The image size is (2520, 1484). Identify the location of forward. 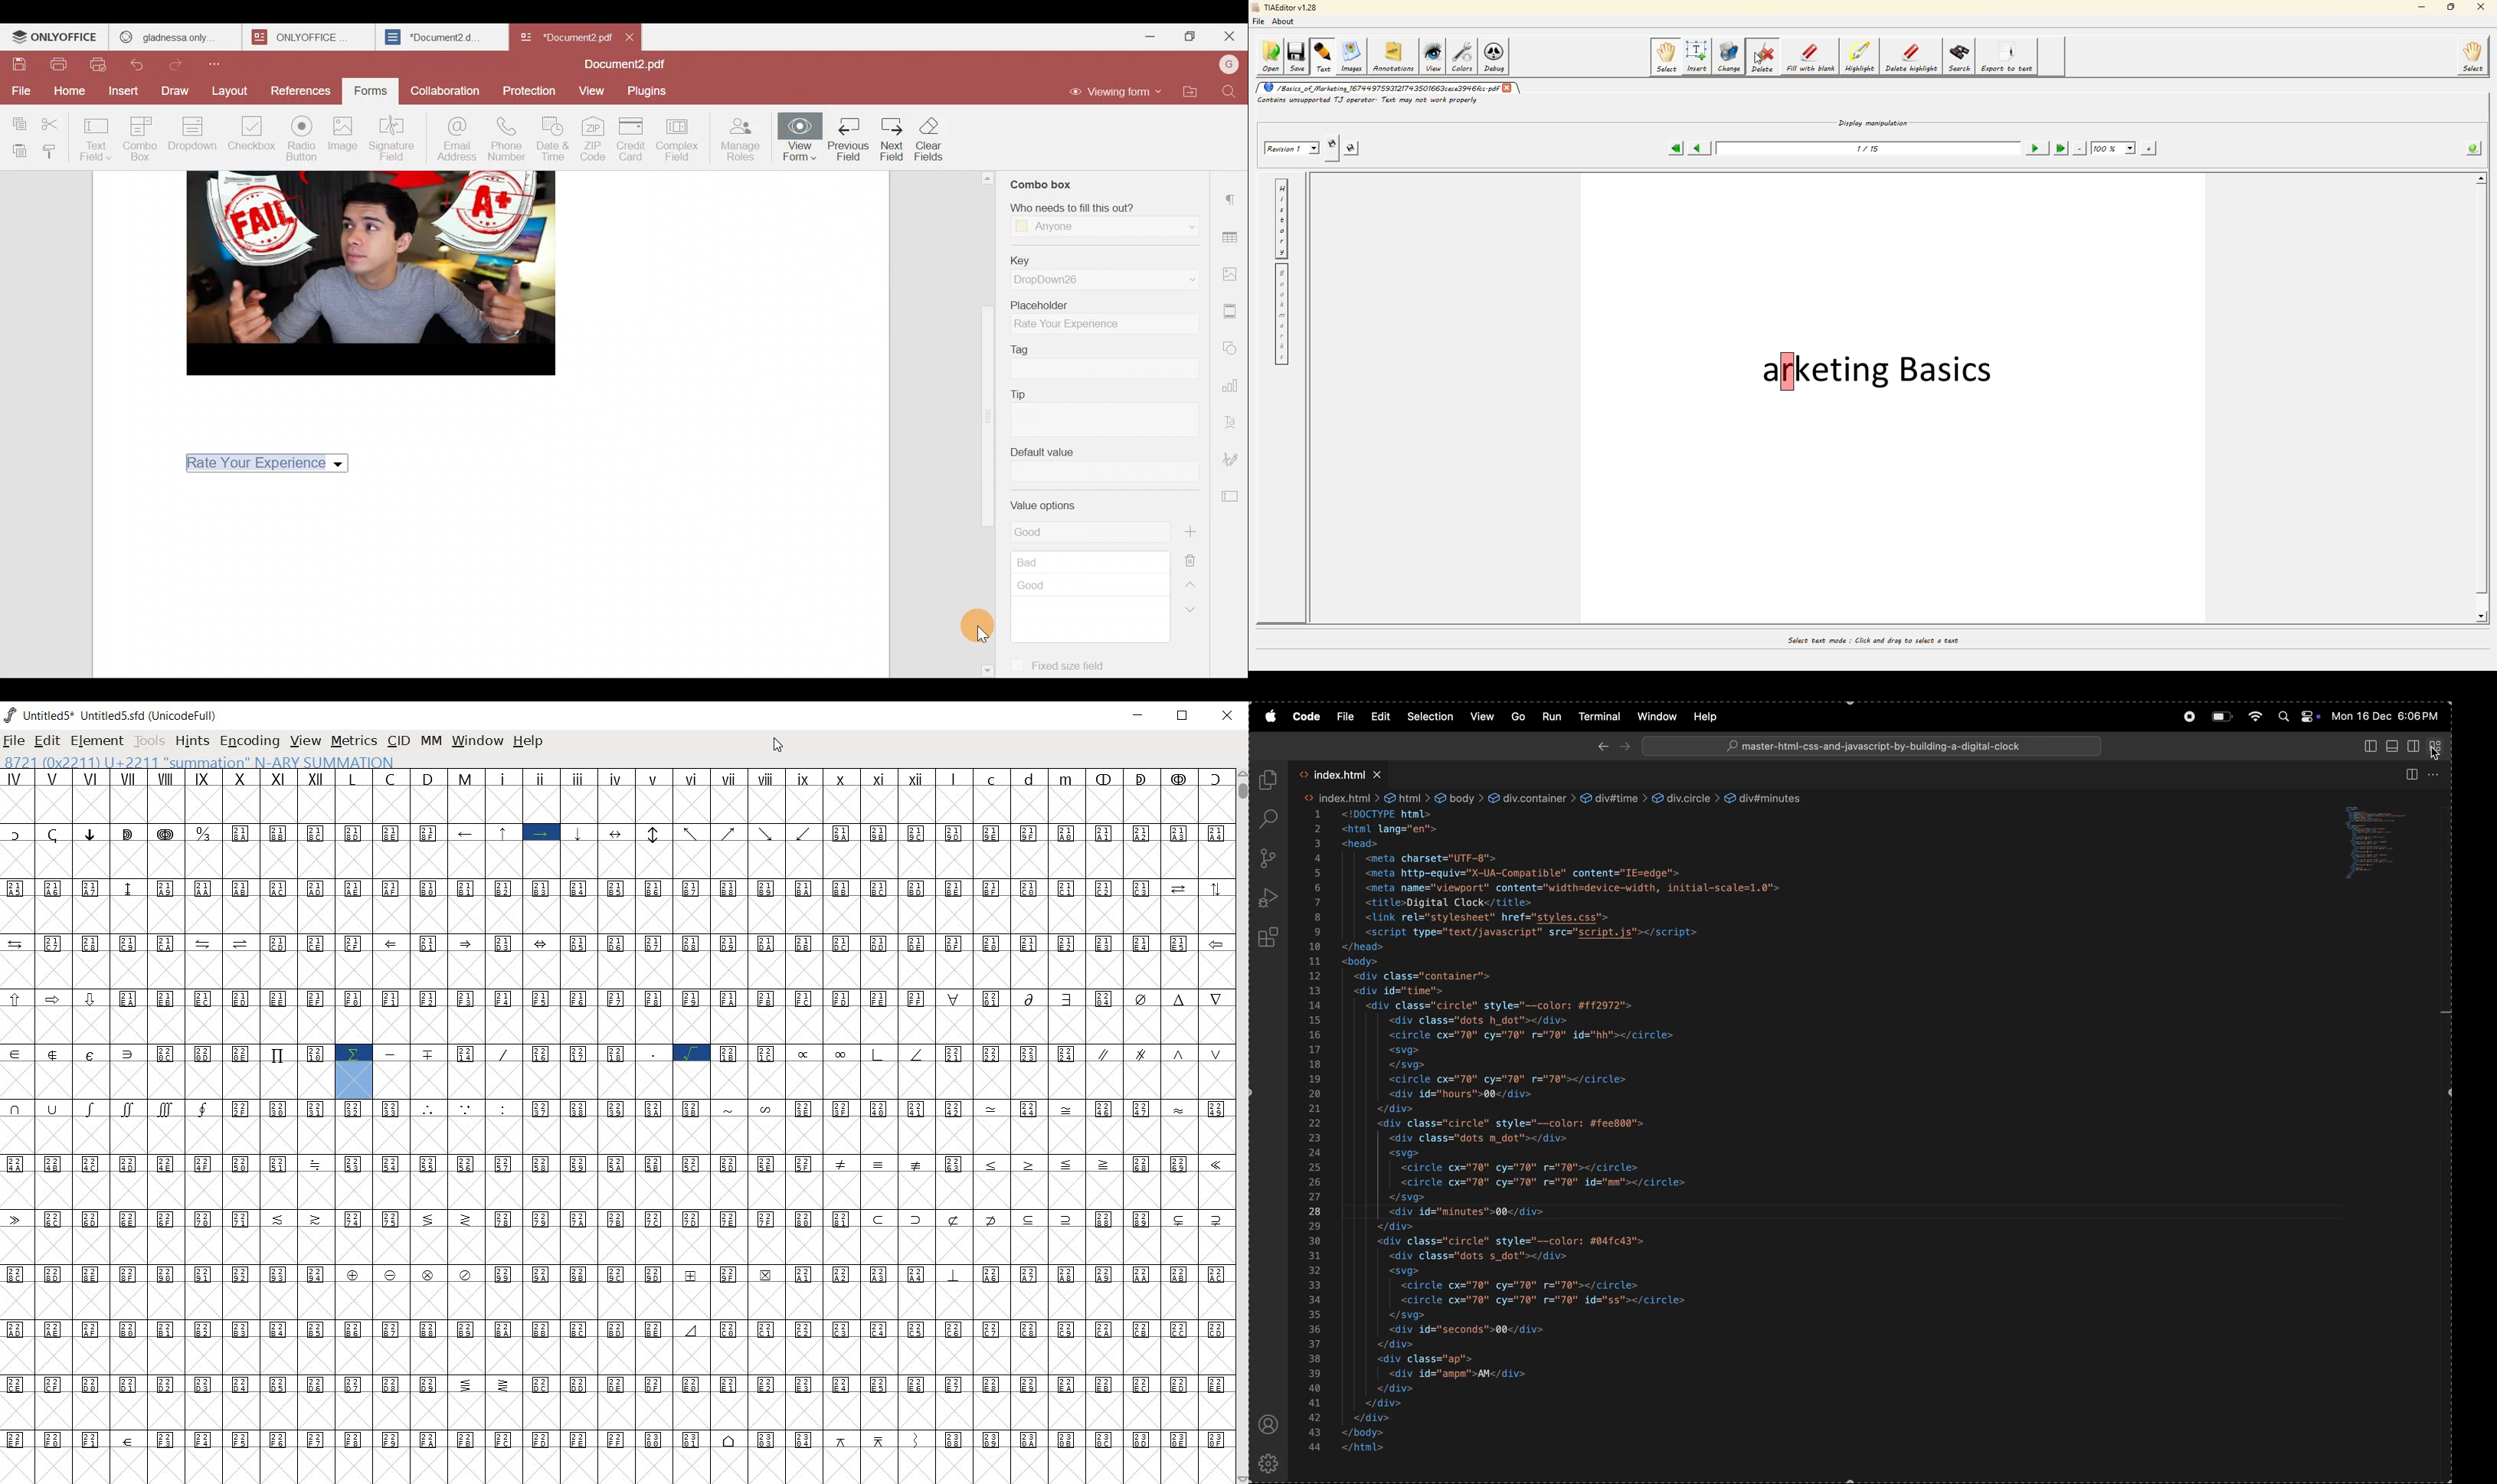
(1626, 746).